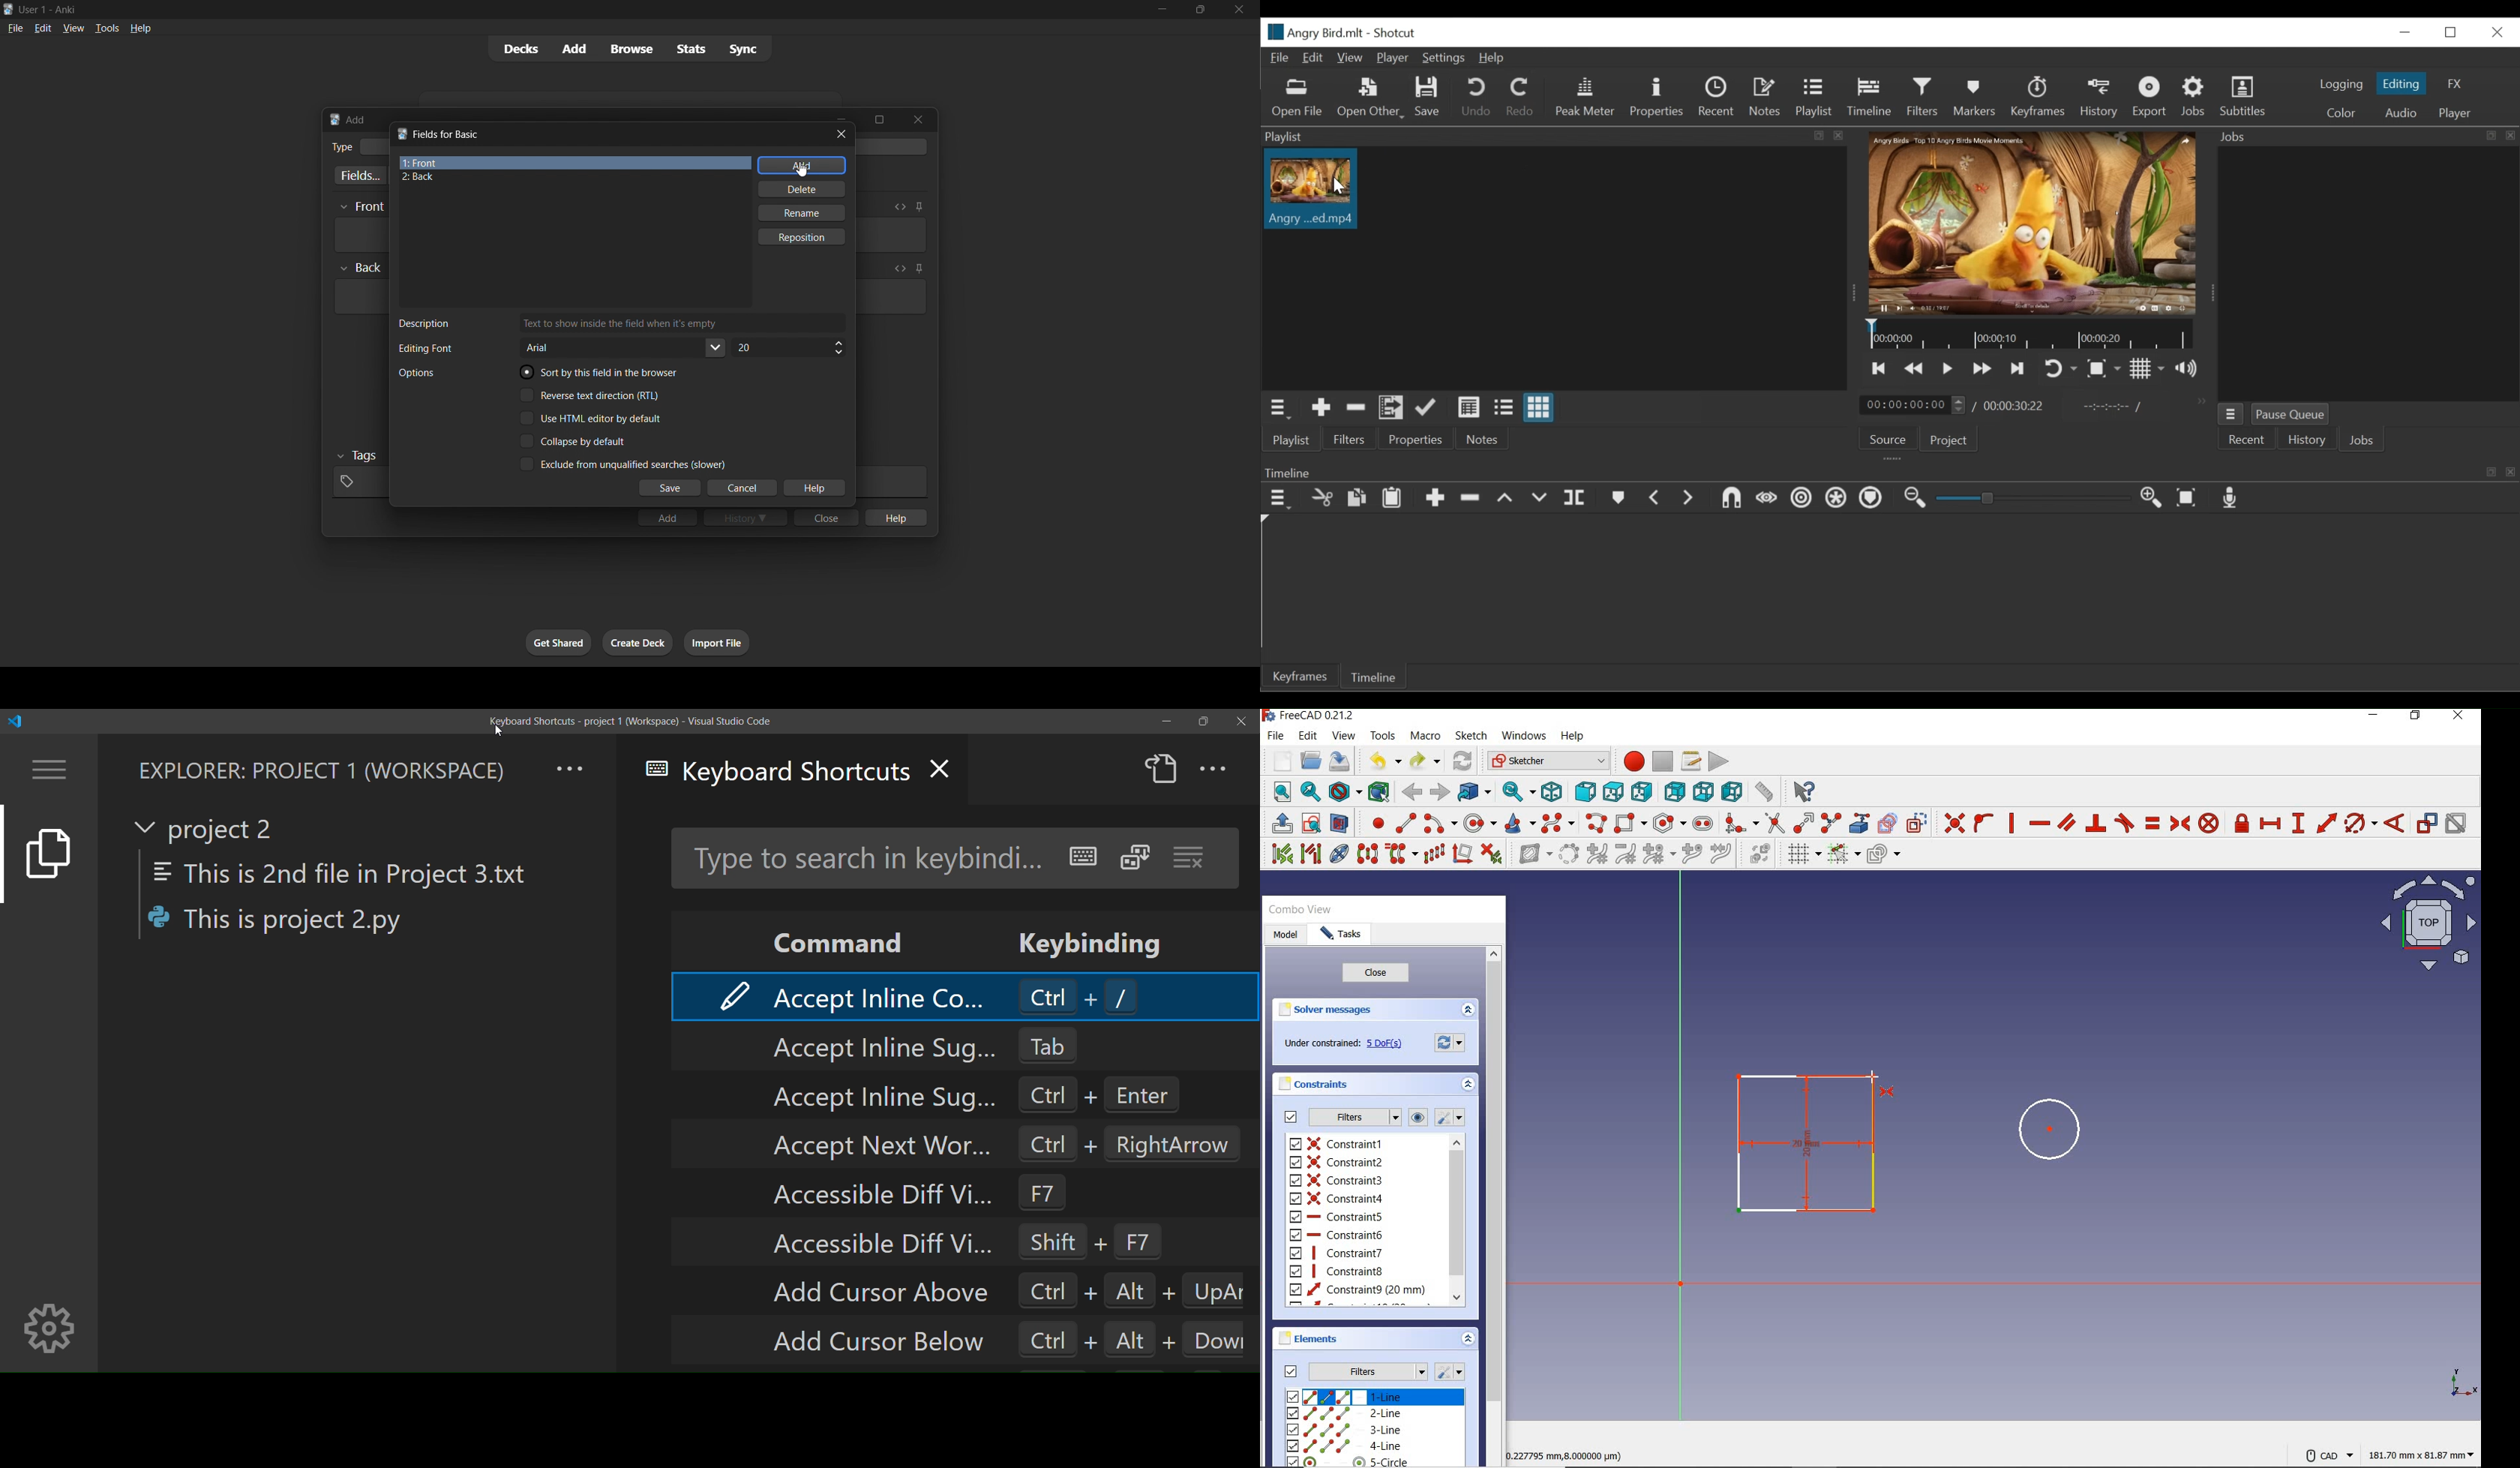  Describe the element at coordinates (1339, 1143) in the screenshot. I see `constraint1` at that location.